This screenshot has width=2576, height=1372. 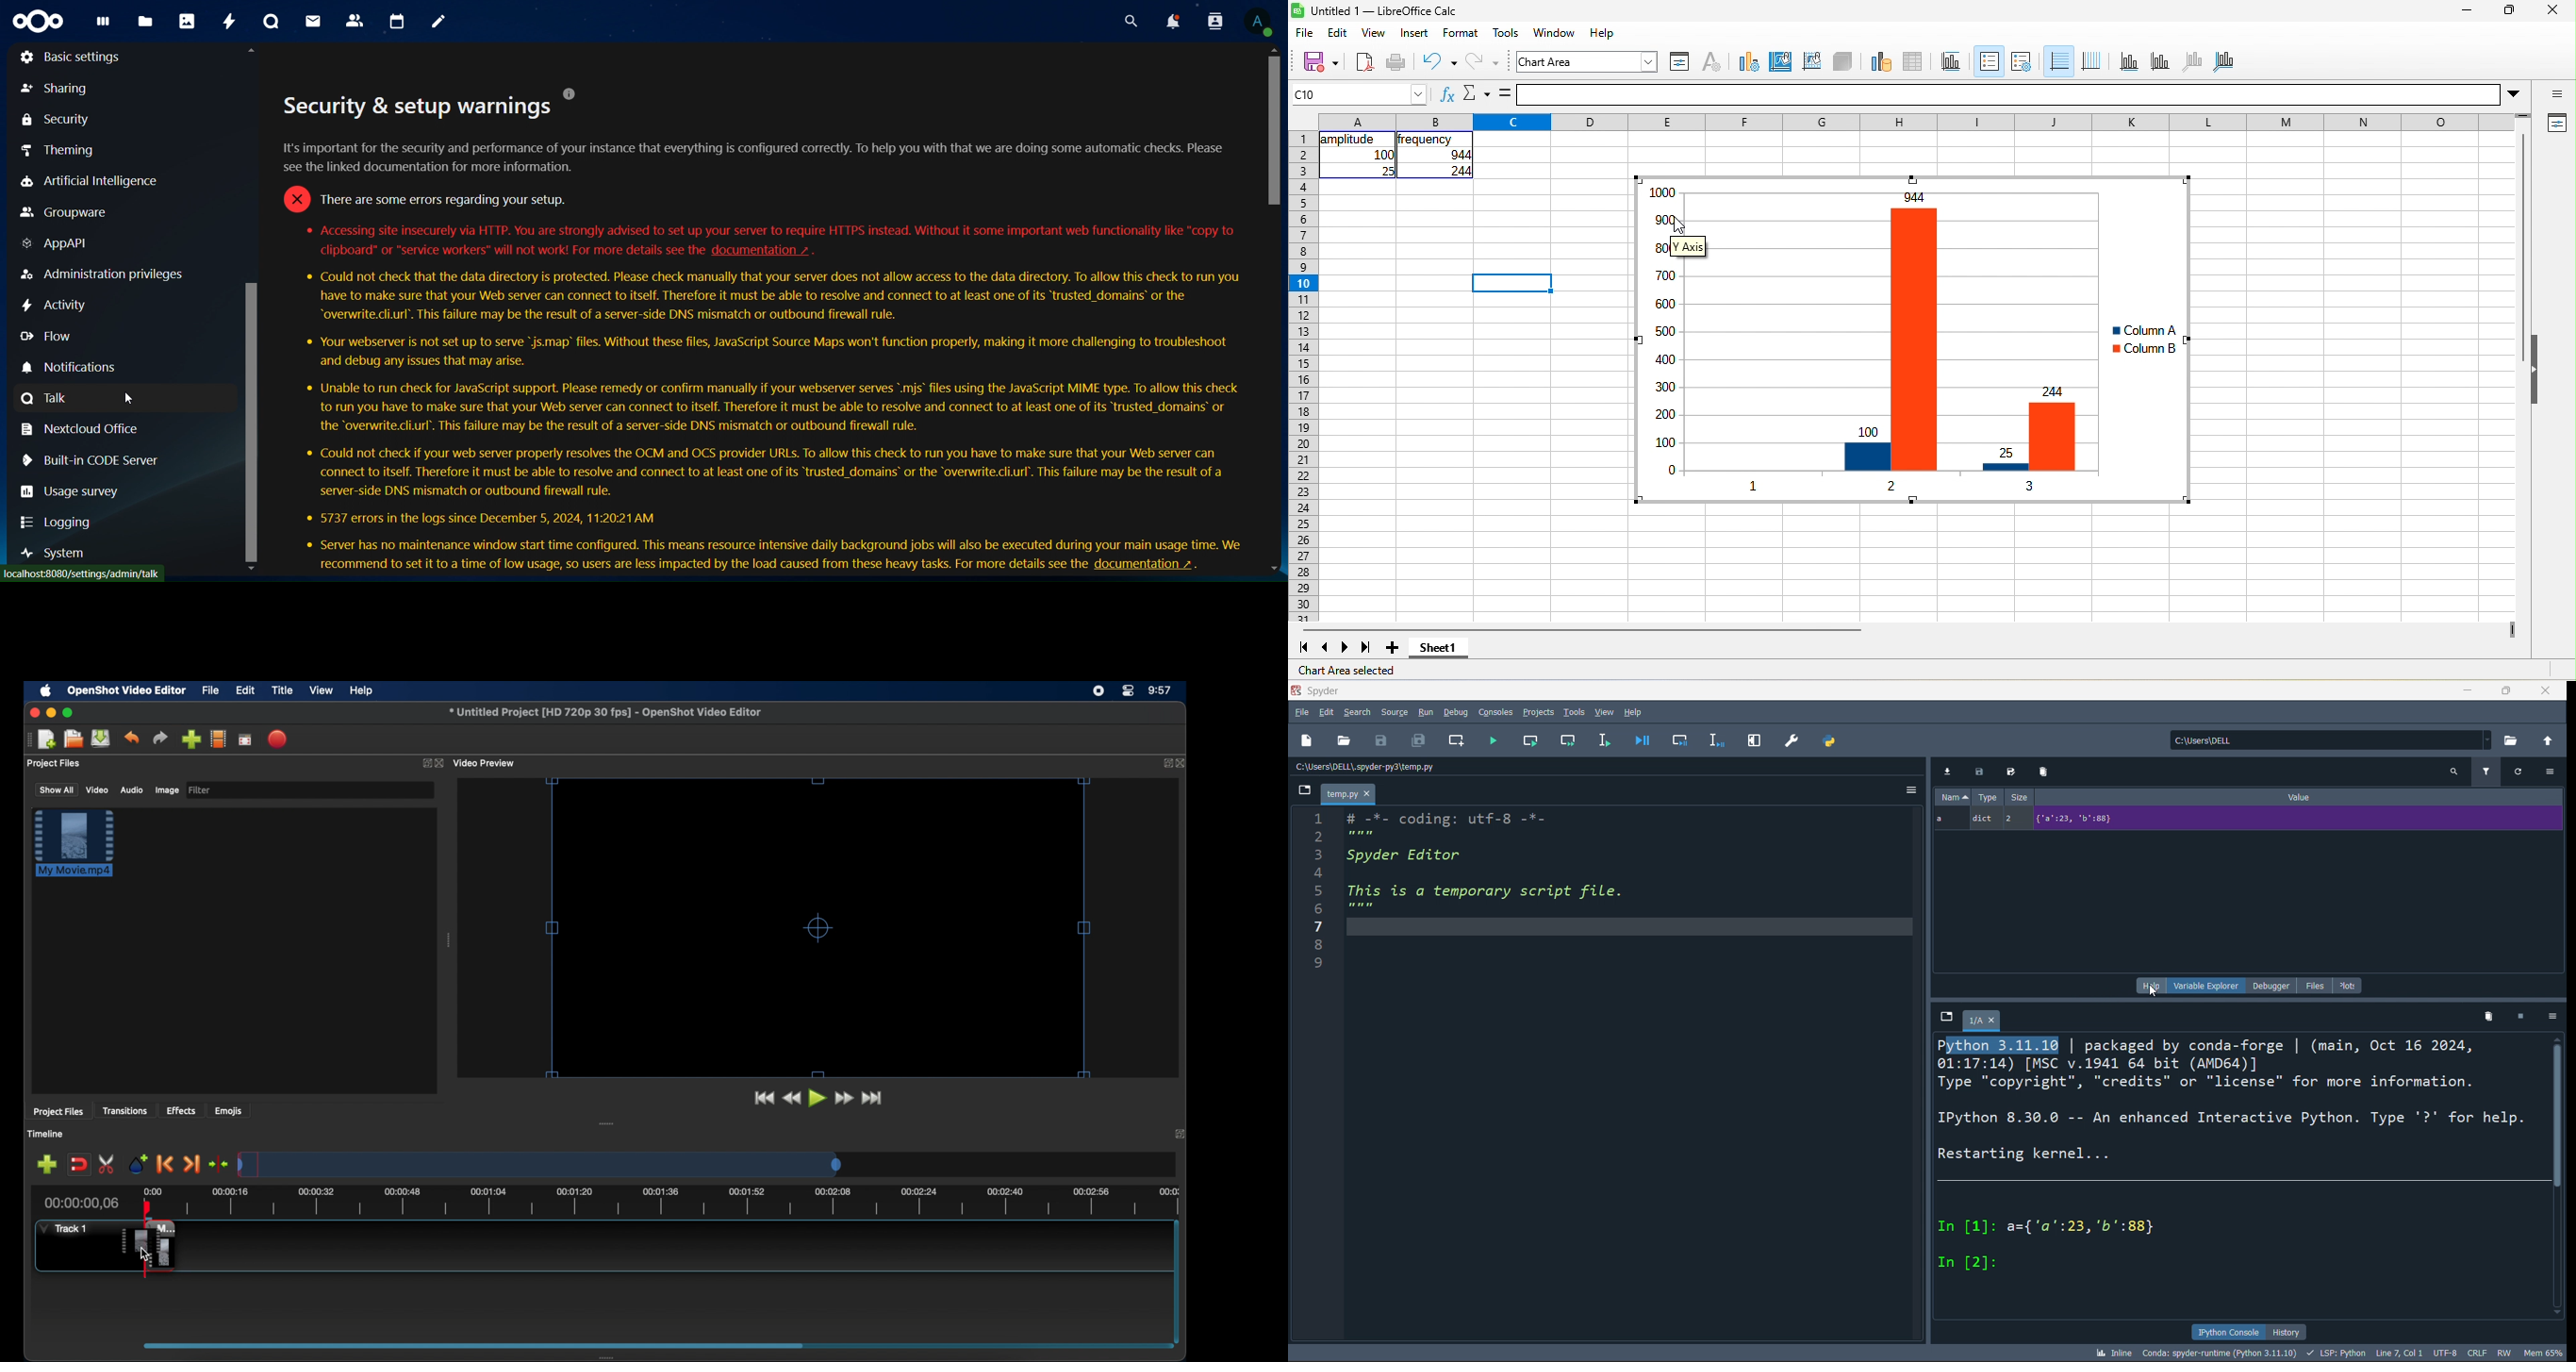 What do you see at coordinates (1606, 711) in the screenshot?
I see `view` at bounding box center [1606, 711].